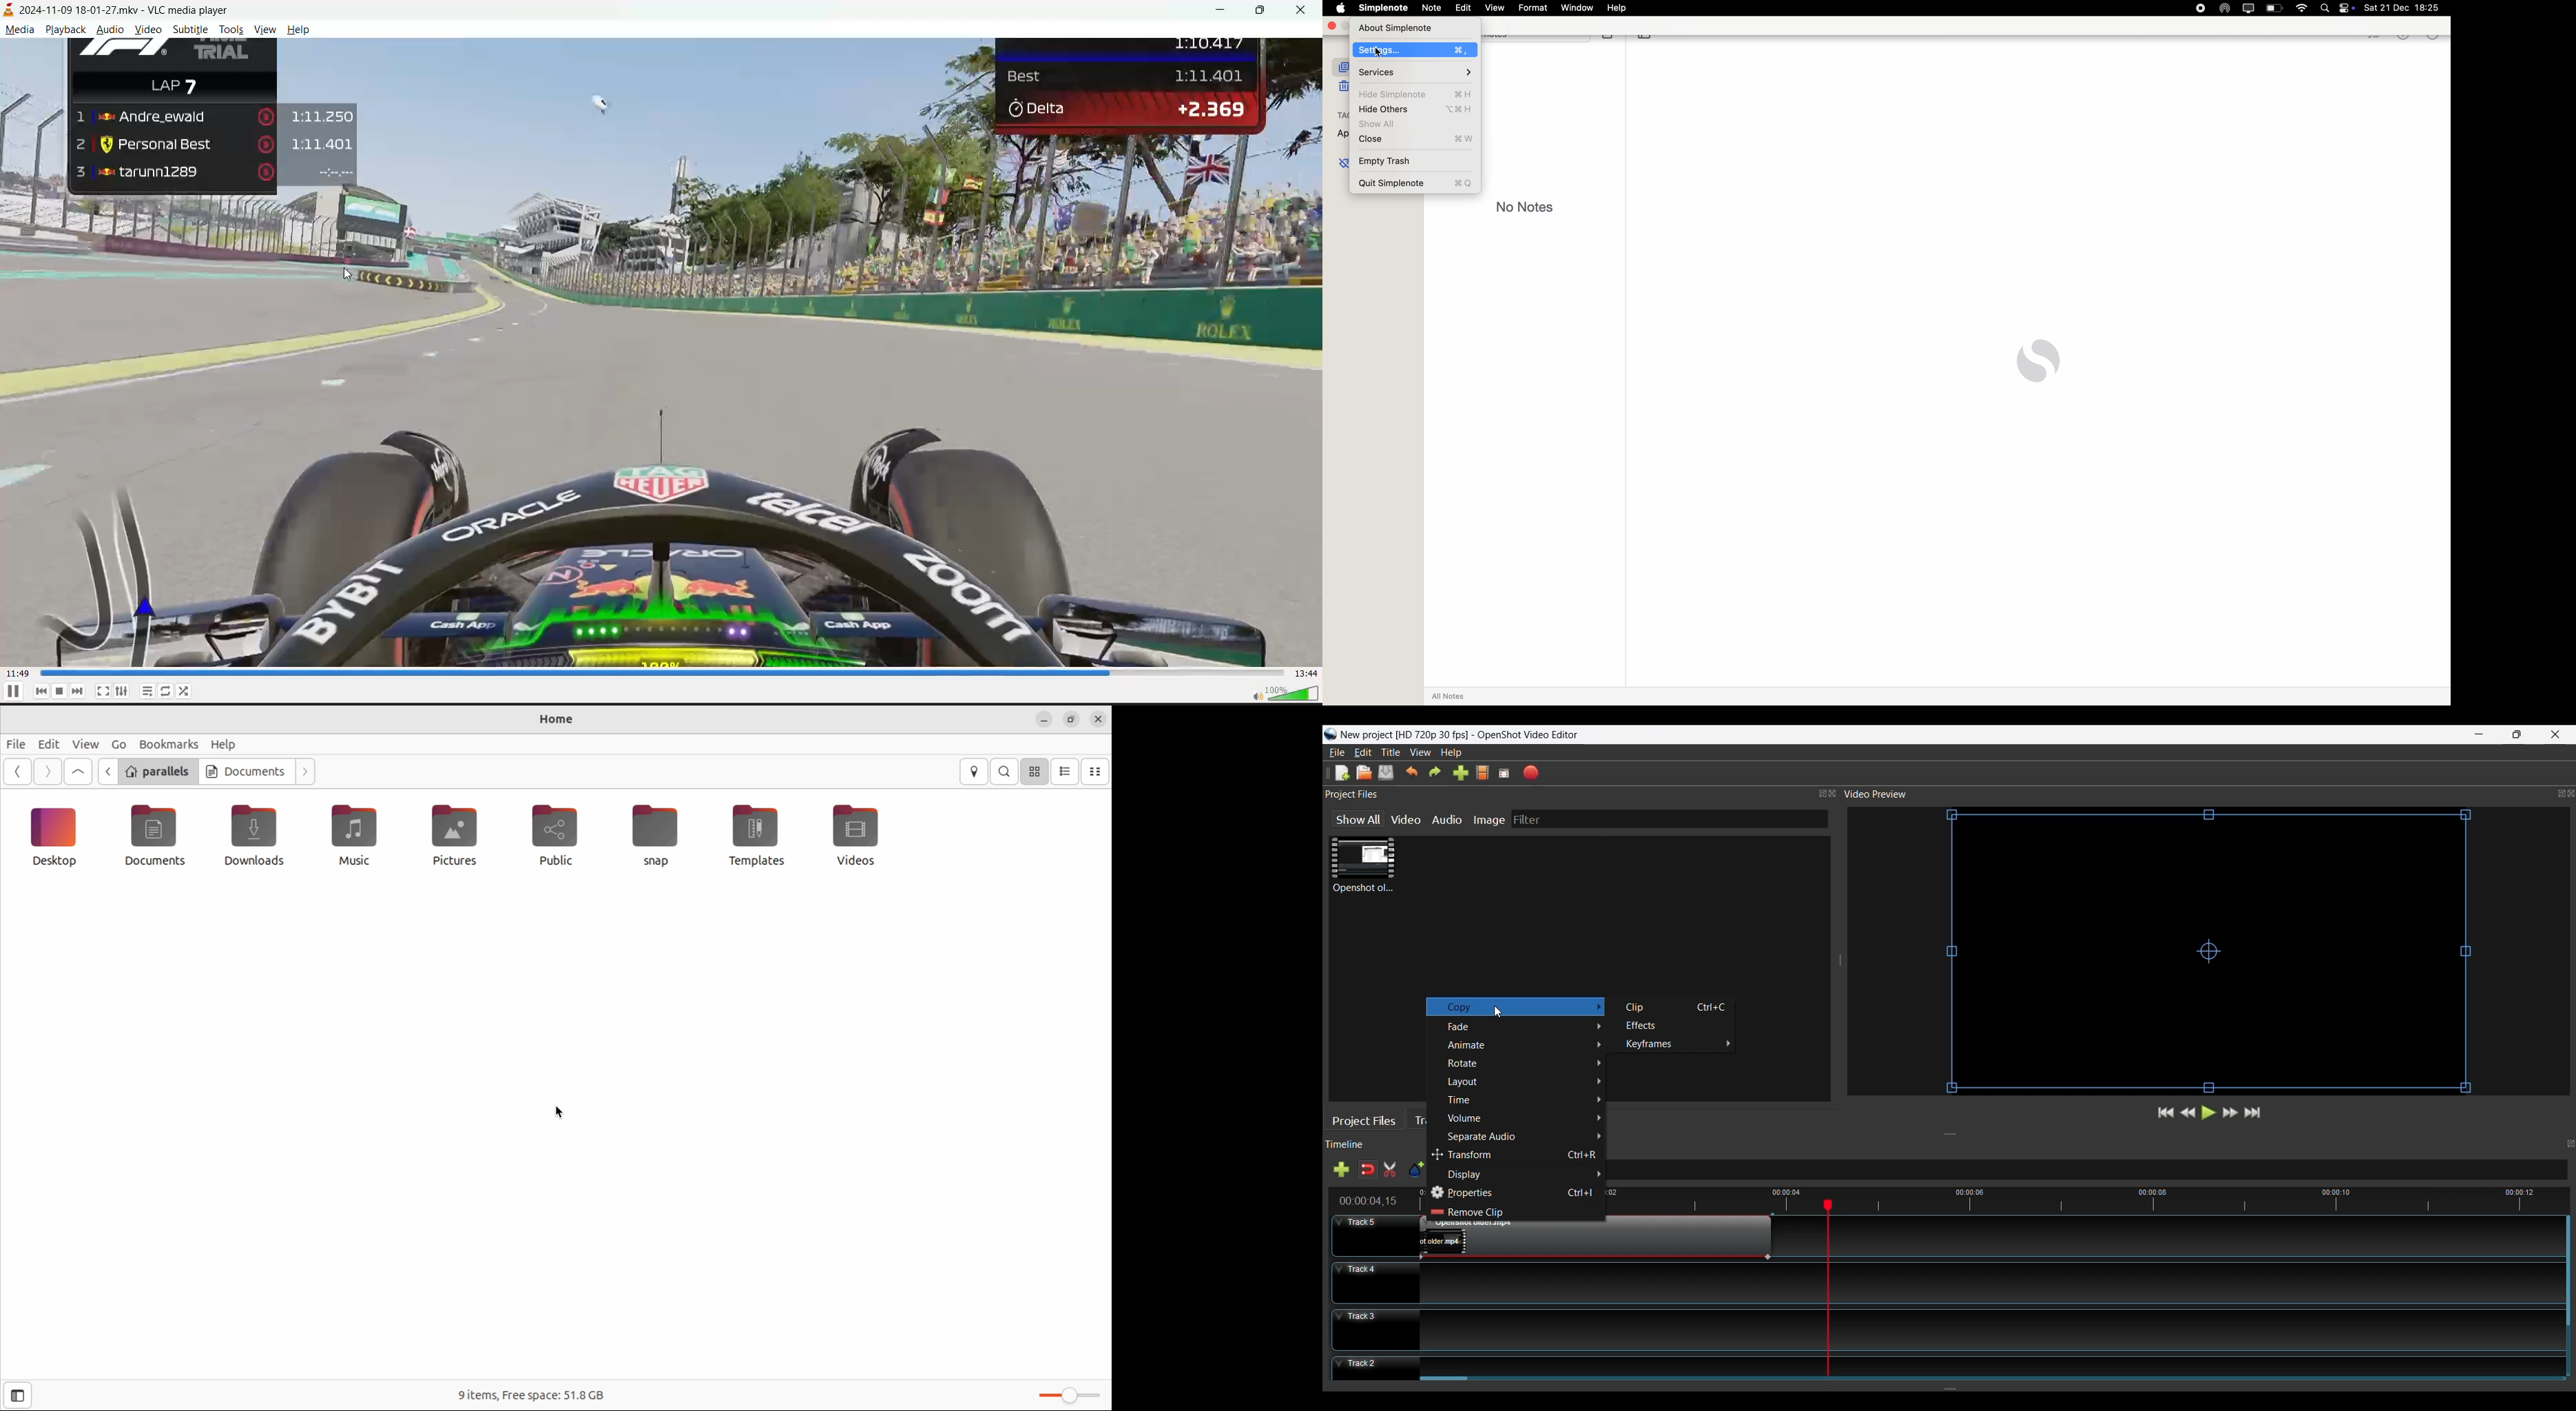 The width and height of the screenshot is (2576, 1428). Describe the element at coordinates (19, 745) in the screenshot. I see `file` at that location.